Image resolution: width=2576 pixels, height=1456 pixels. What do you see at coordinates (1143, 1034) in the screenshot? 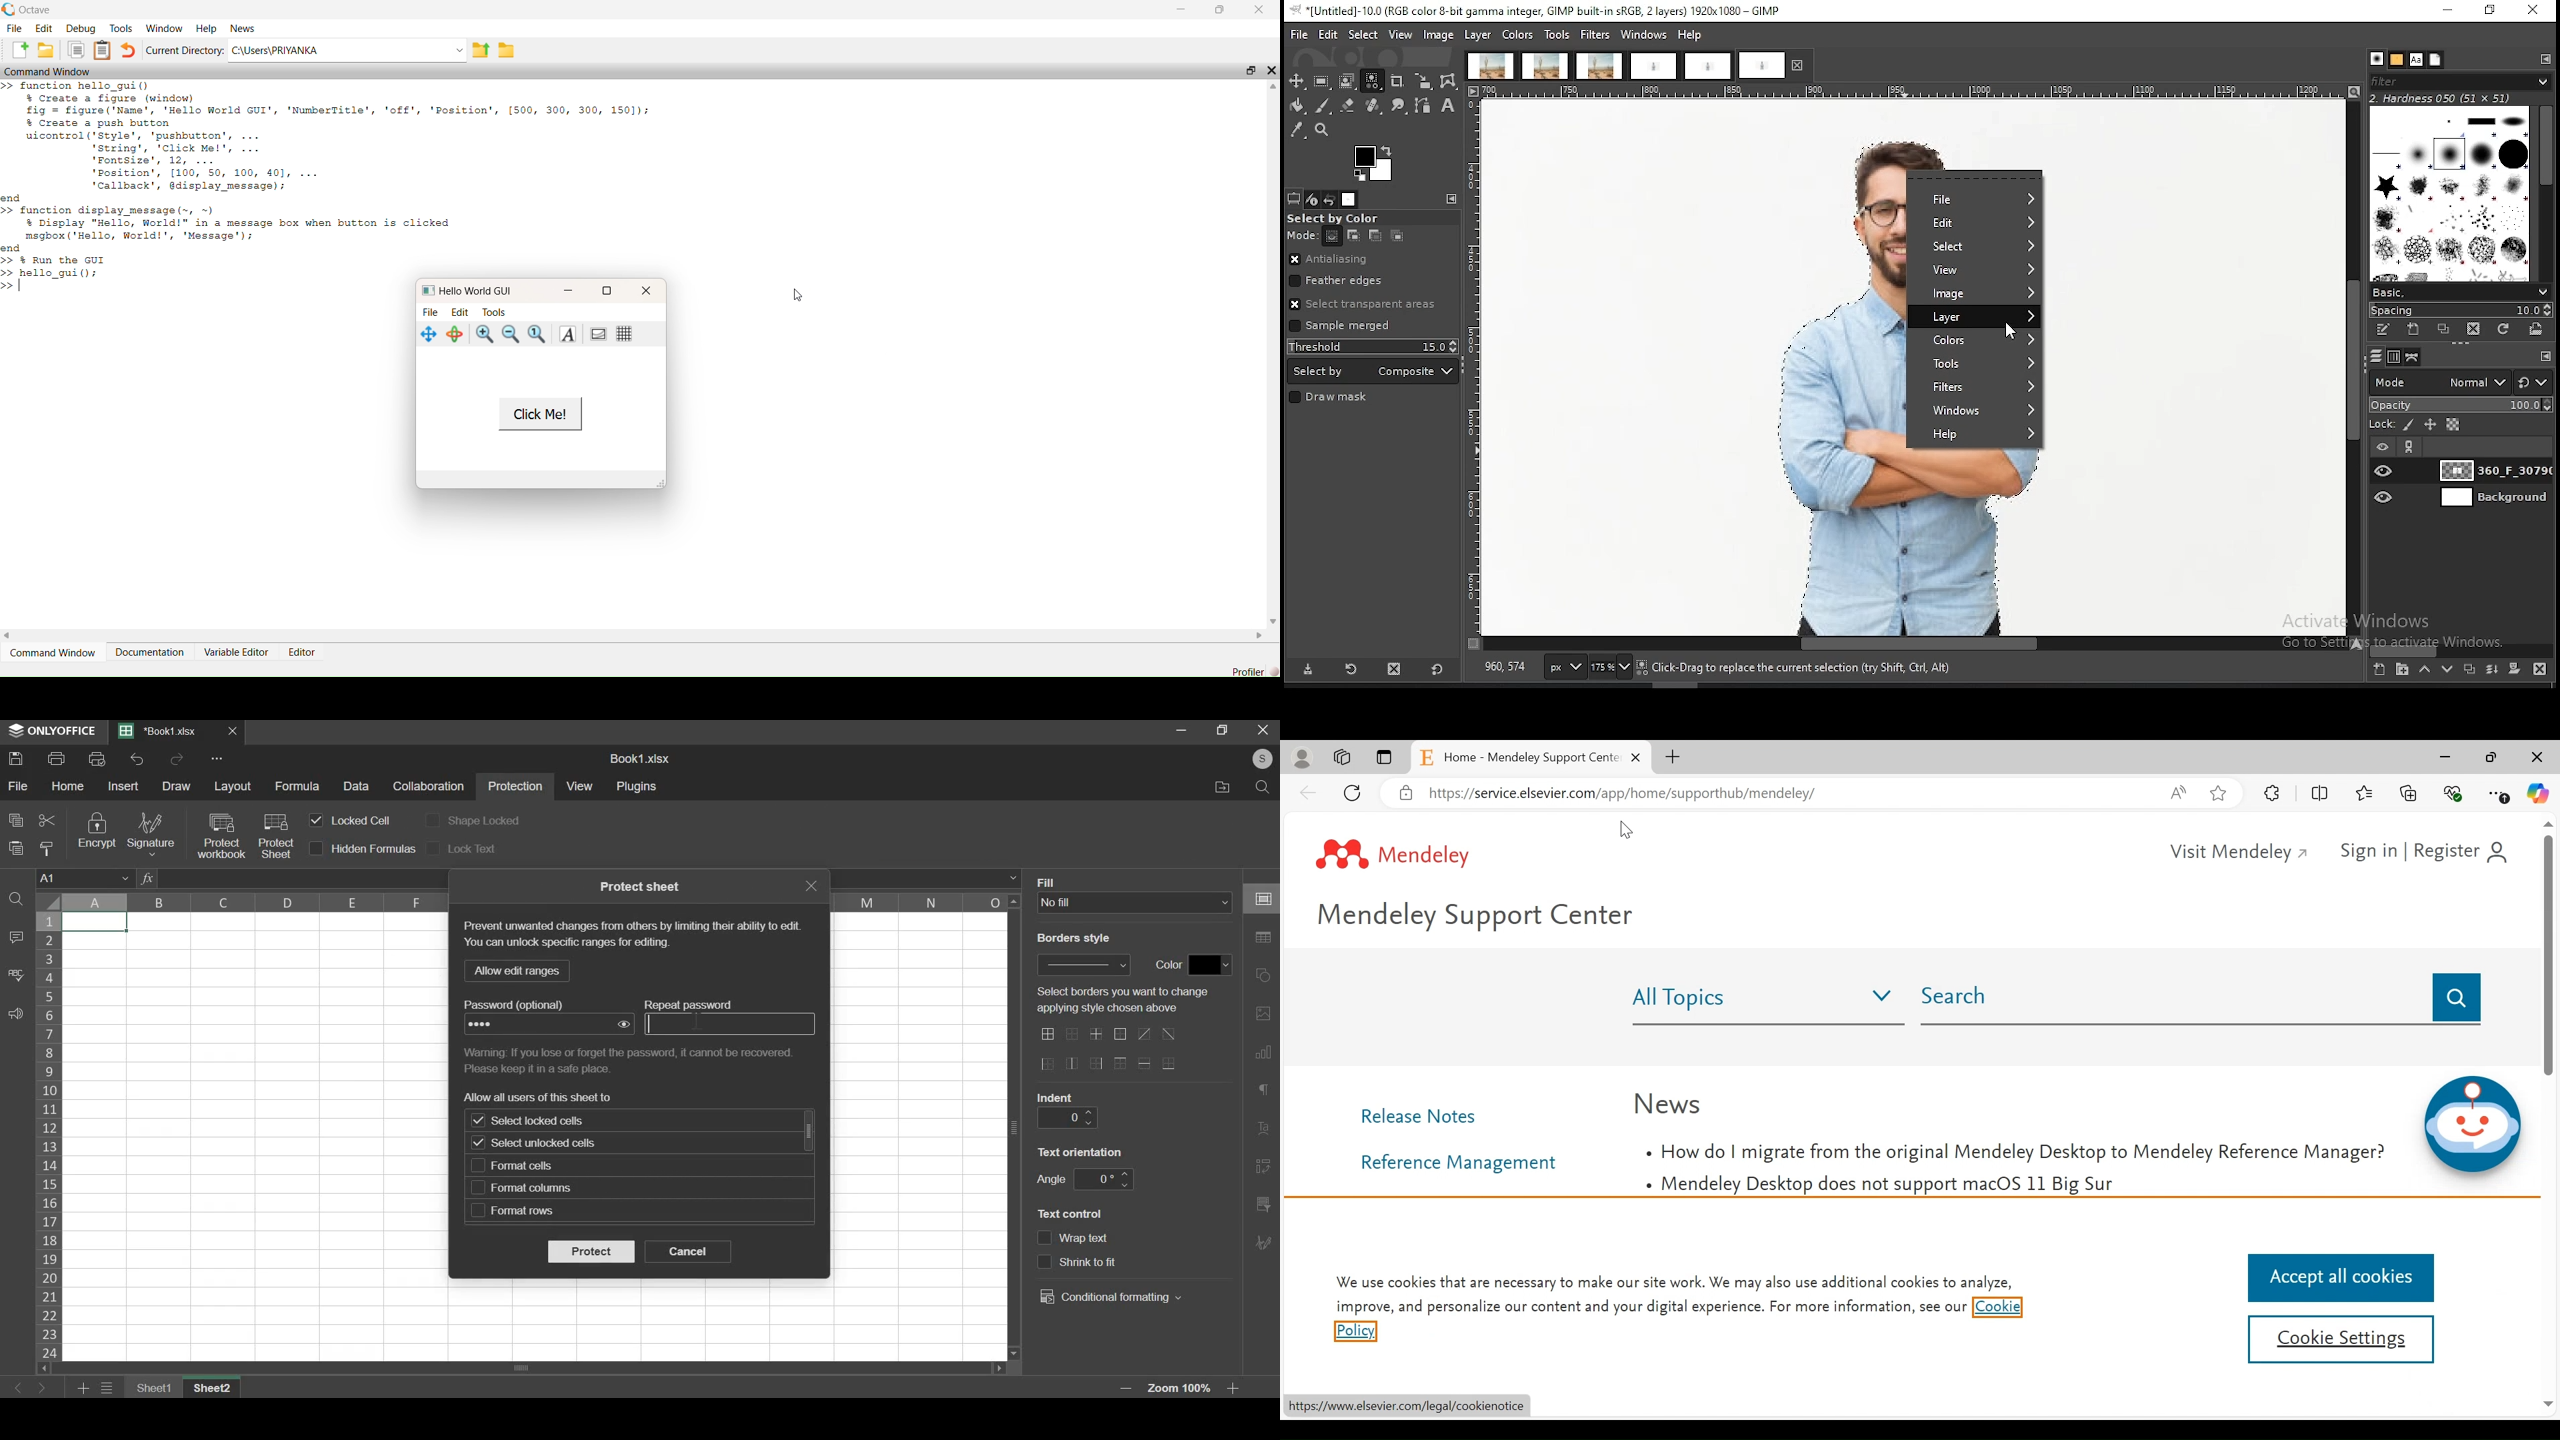
I see `border options` at bounding box center [1143, 1034].